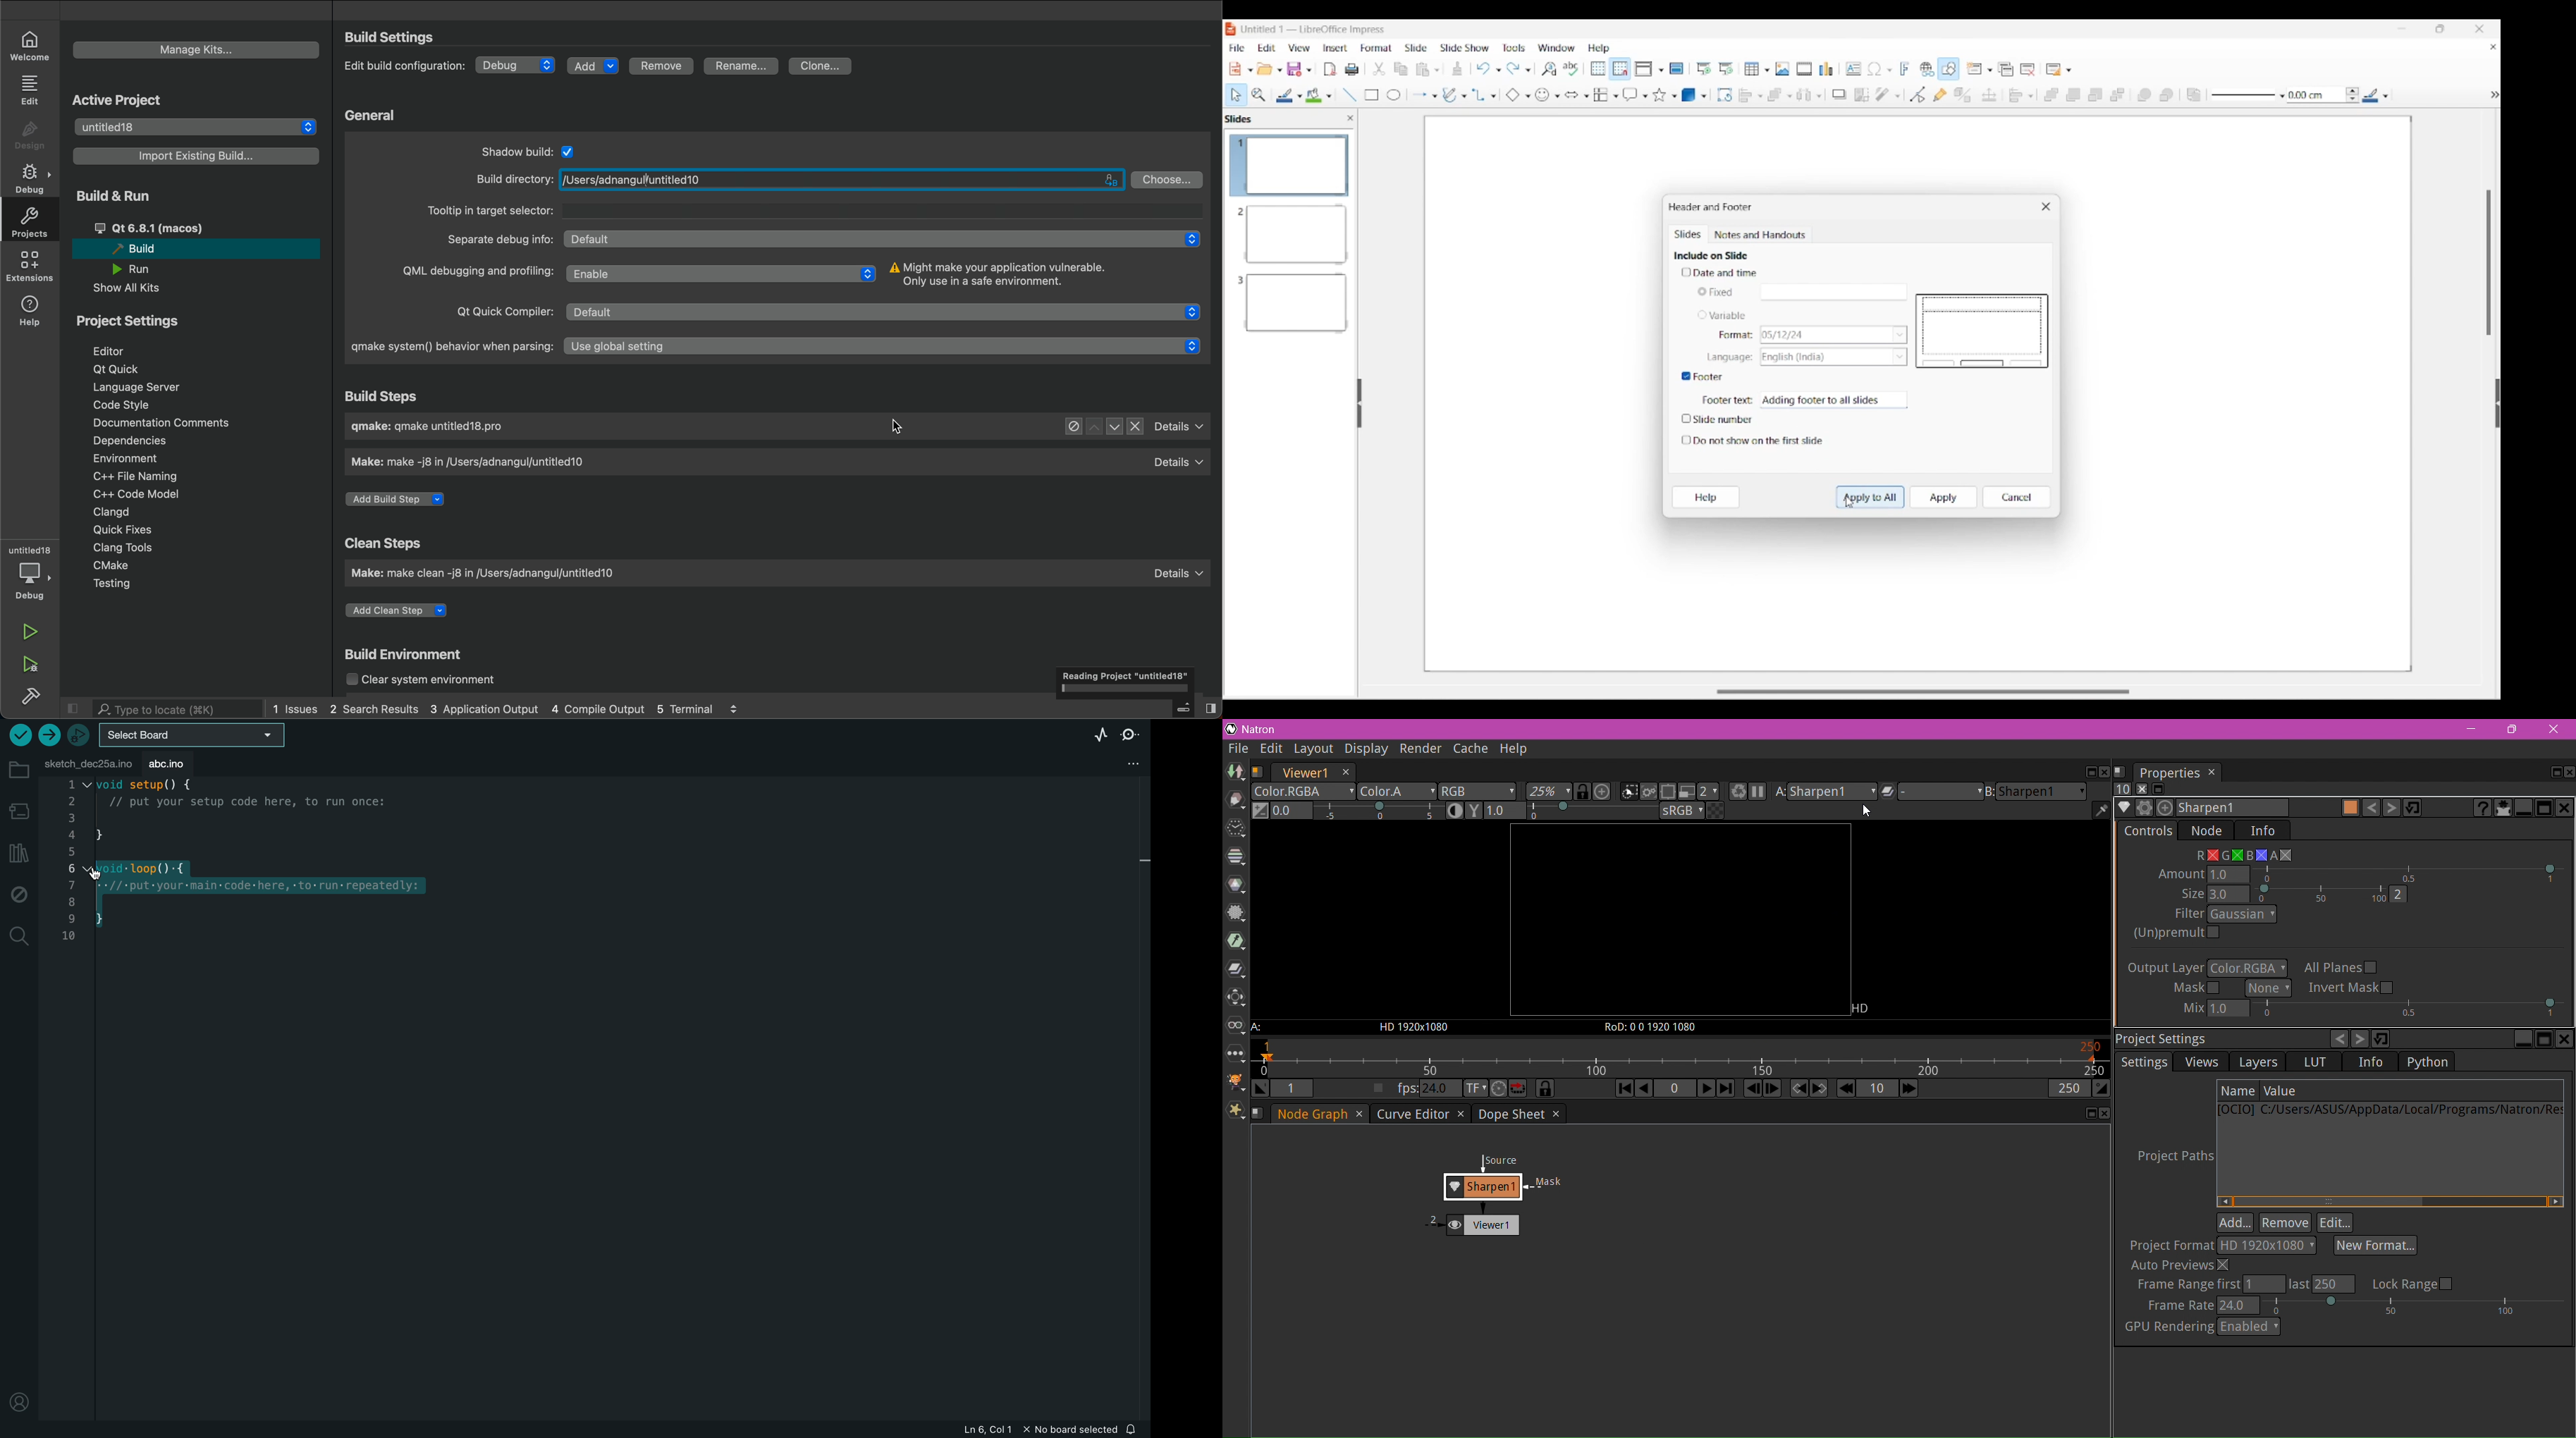  I want to click on Slide 3, so click(1292, 300).